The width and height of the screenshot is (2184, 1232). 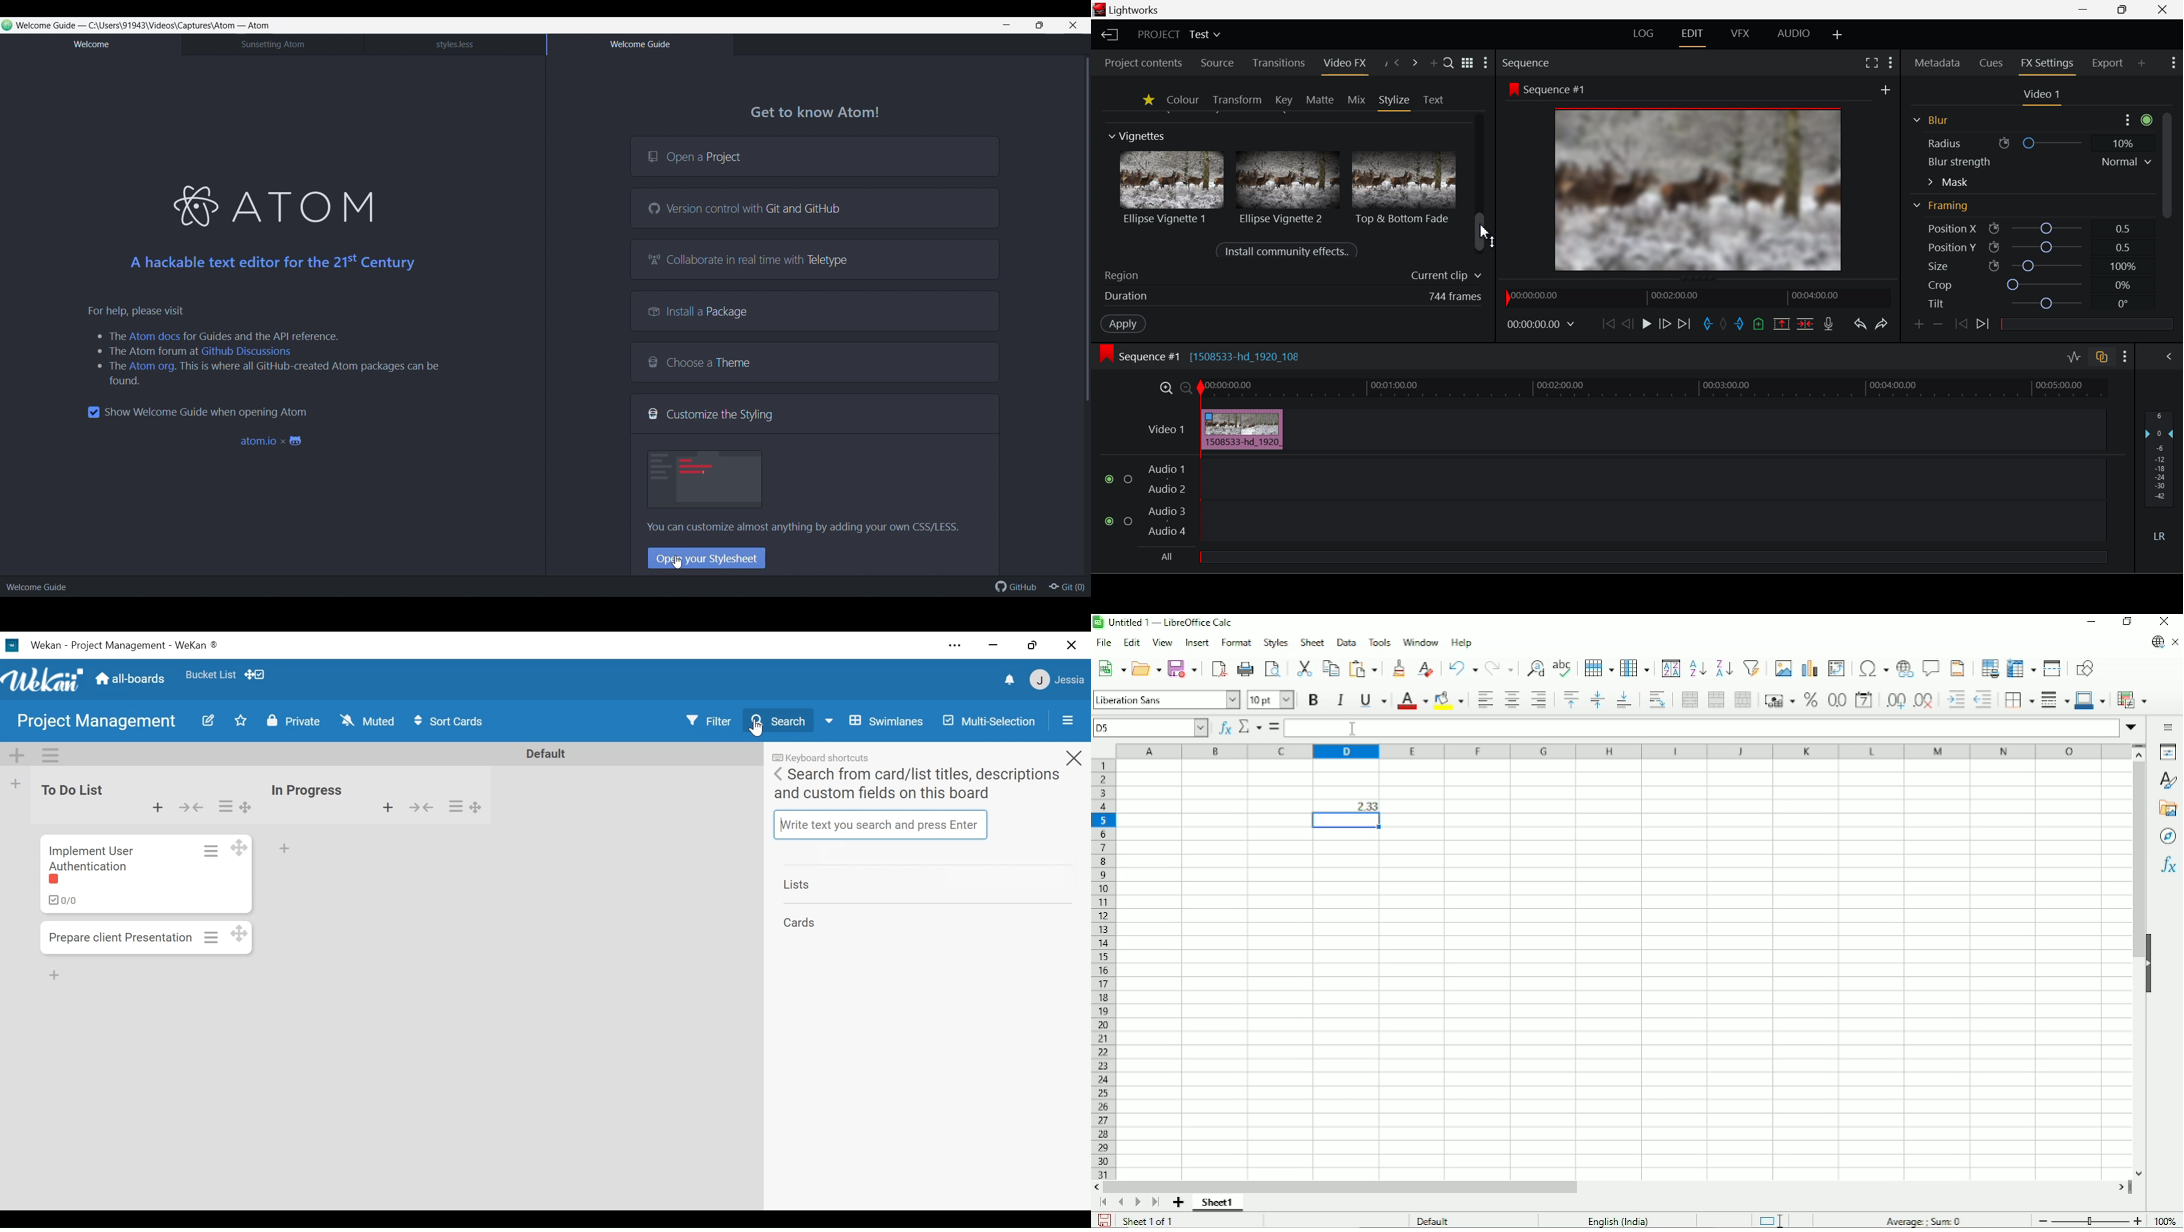 I want to click on Sort, so click(x=1671, y=667).